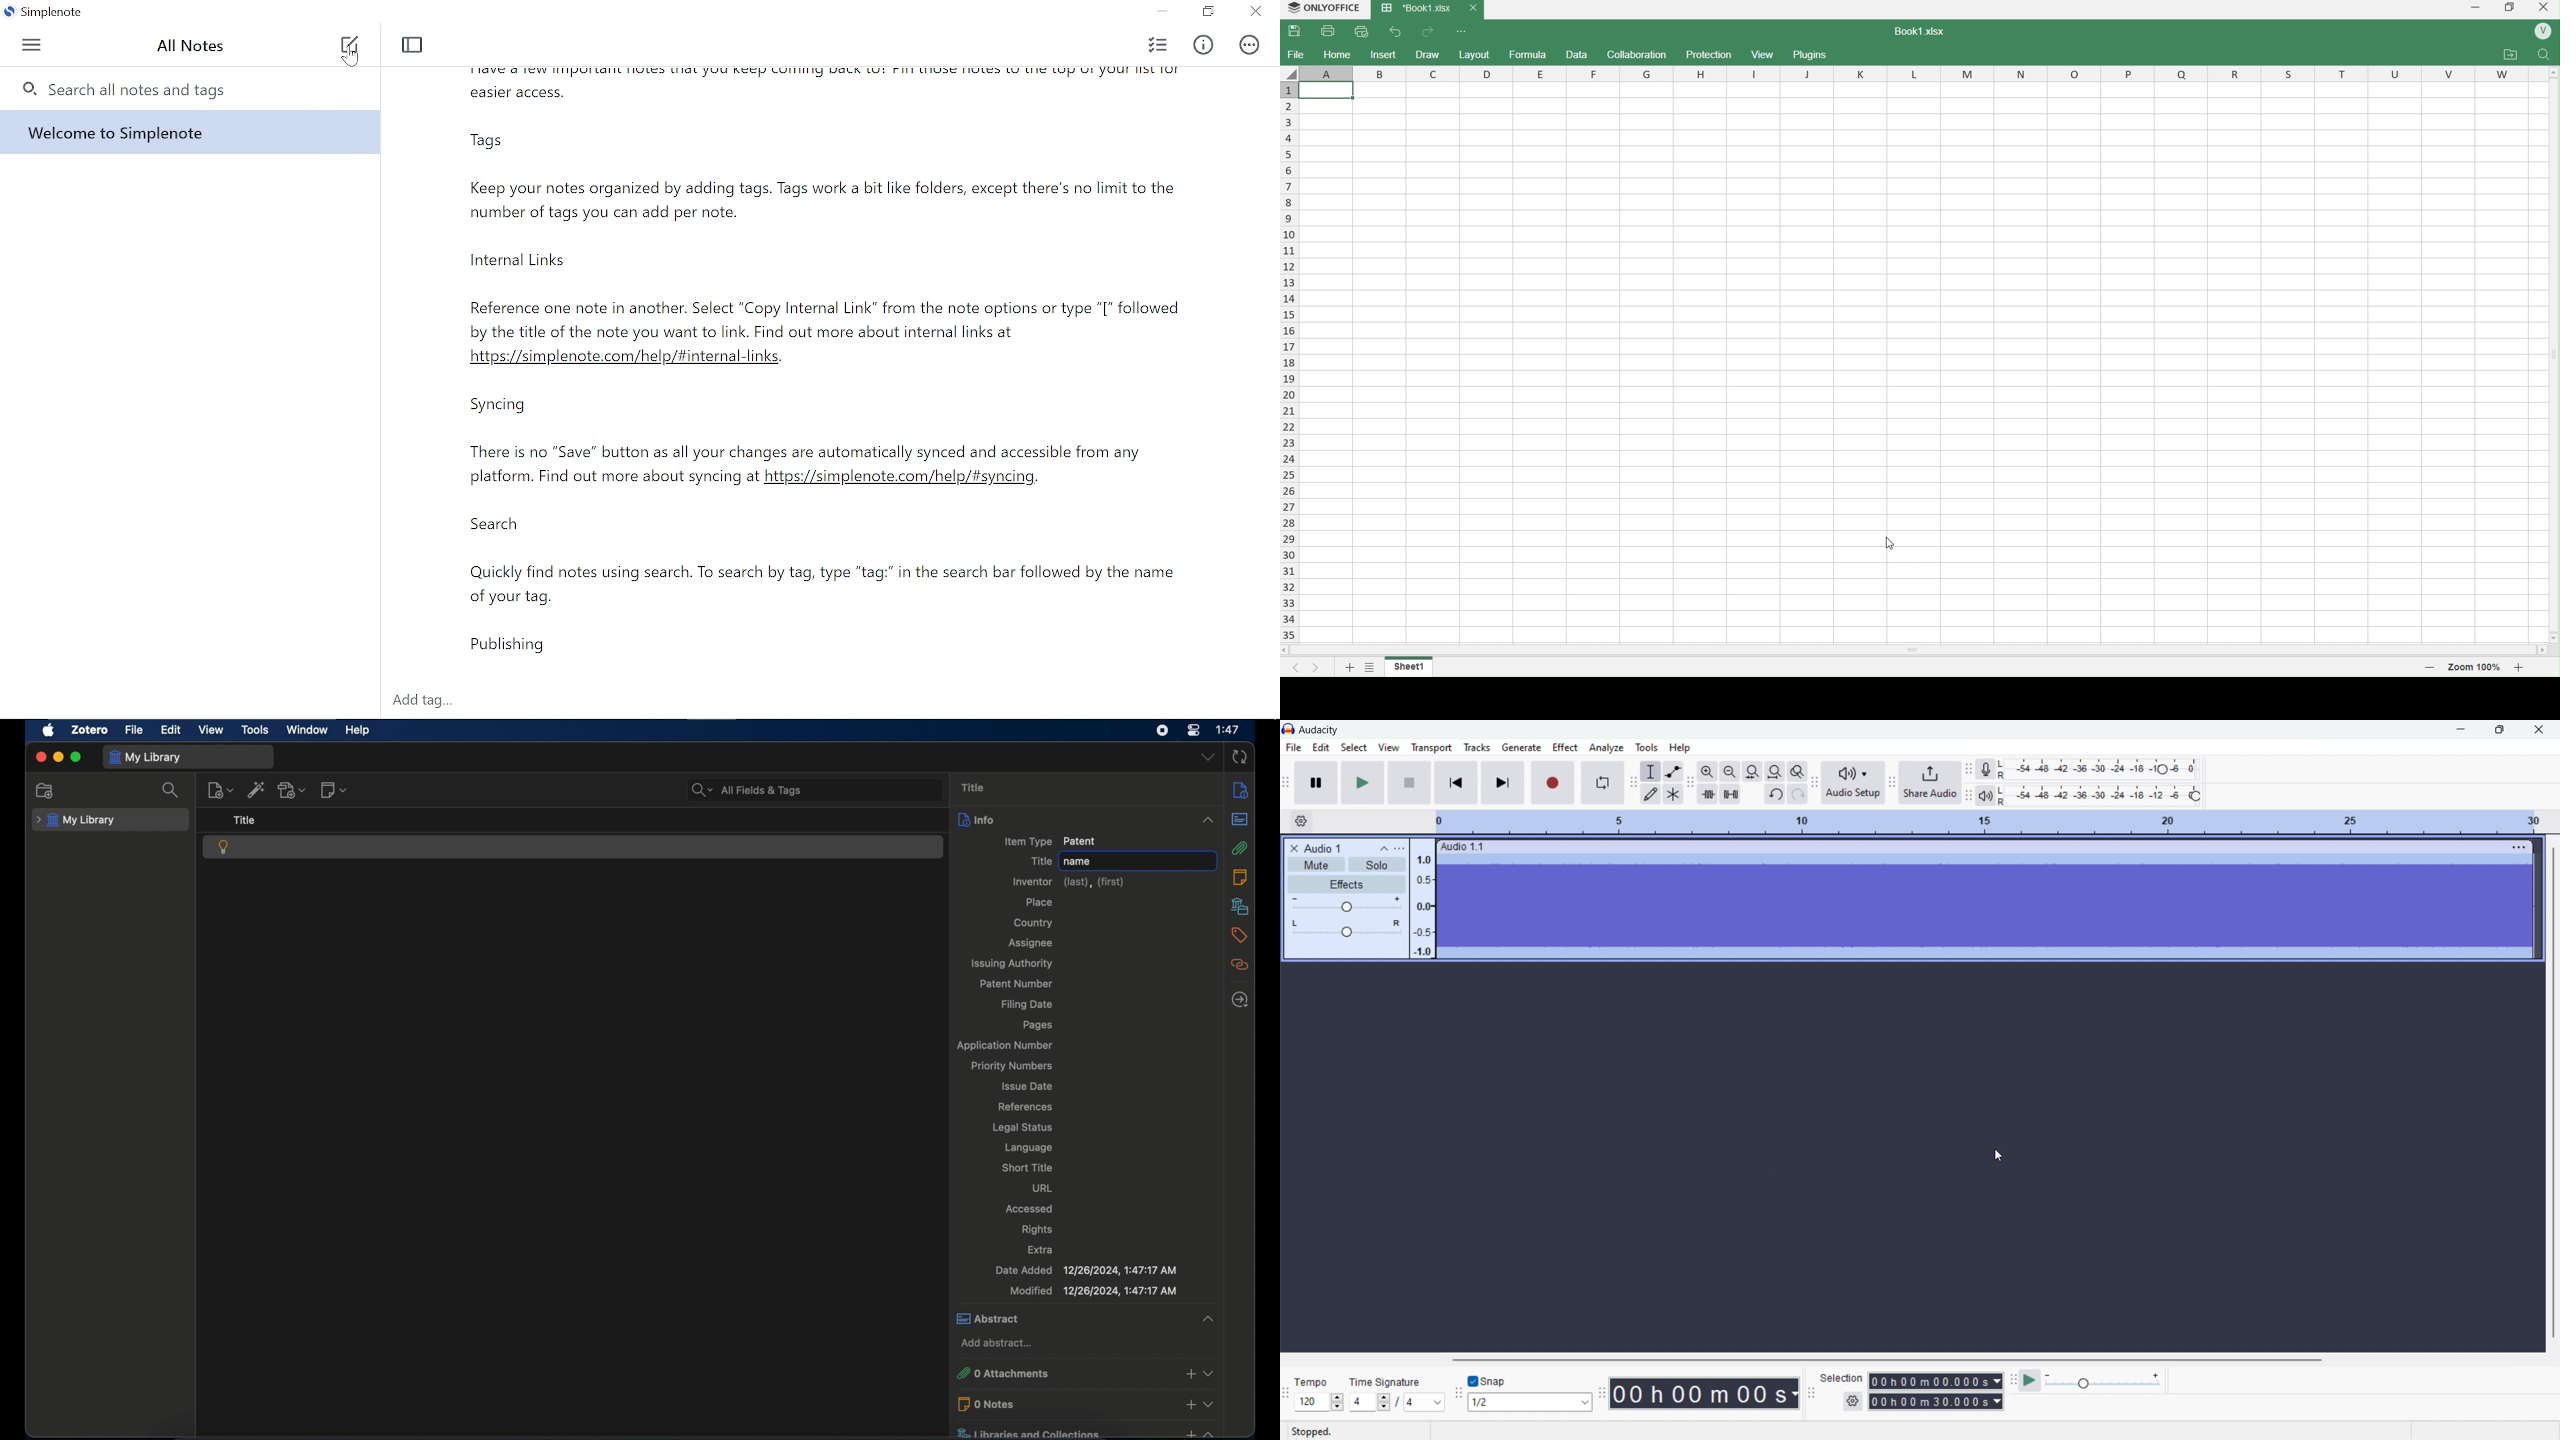 This screenshot has height=1456, width=2576. I want to click on options, so click(1463, 31).